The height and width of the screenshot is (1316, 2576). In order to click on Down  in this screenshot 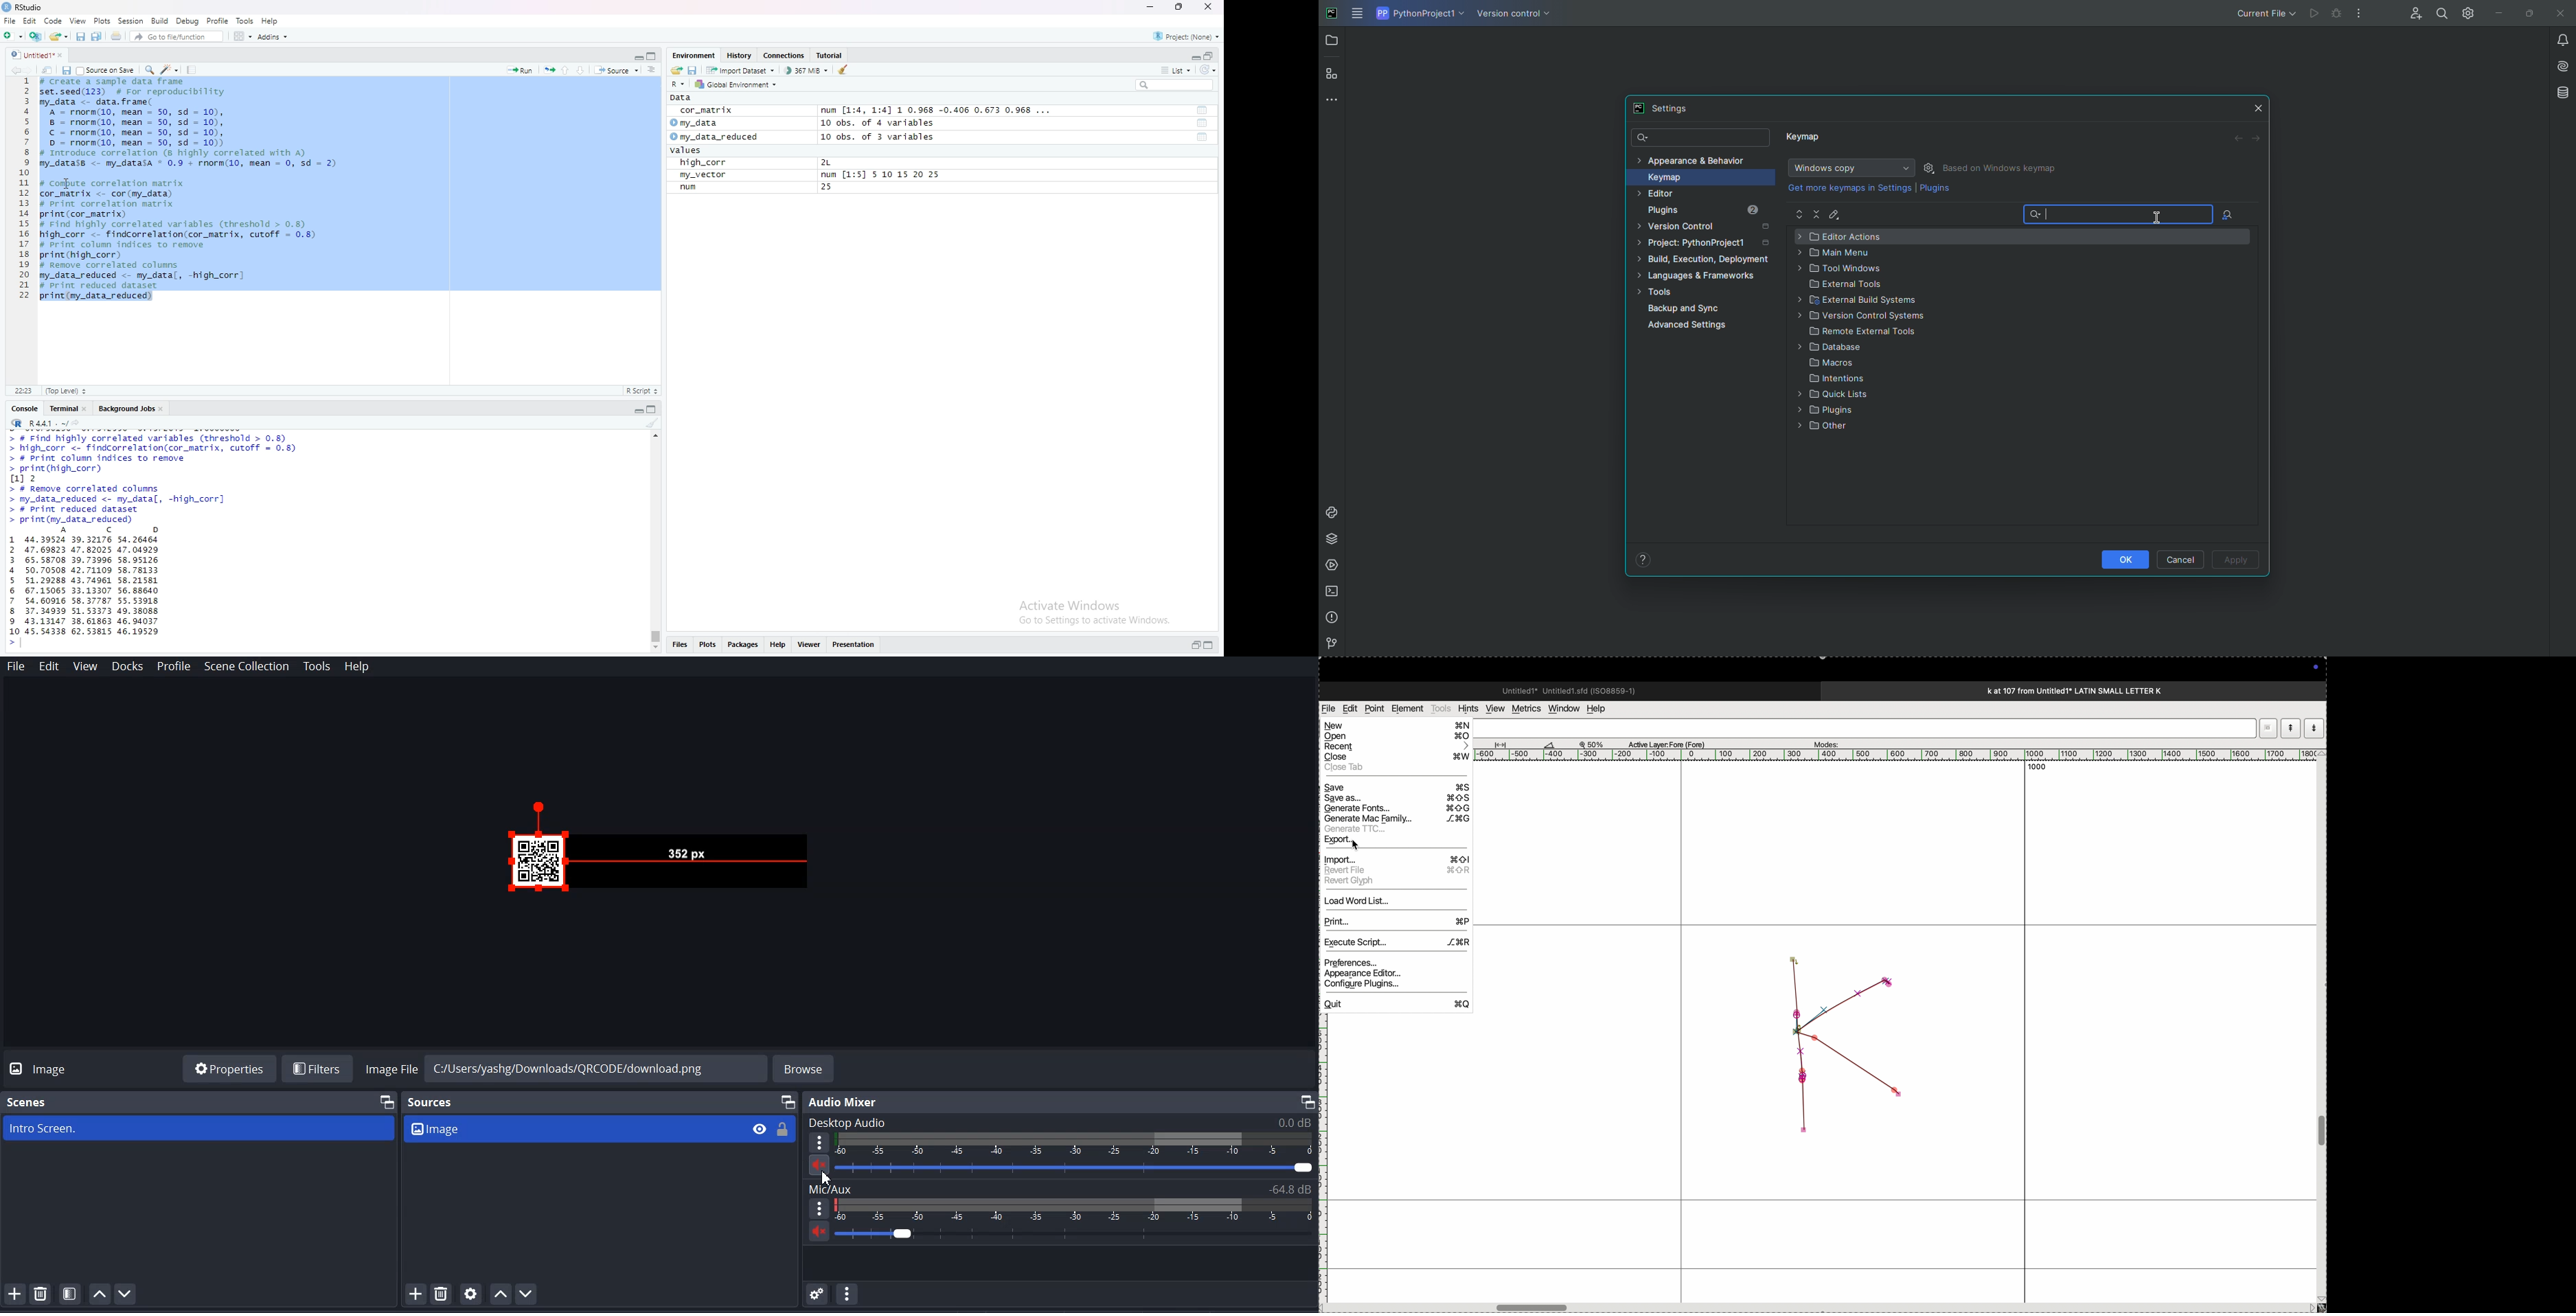, I will do `click(581, 70)`.